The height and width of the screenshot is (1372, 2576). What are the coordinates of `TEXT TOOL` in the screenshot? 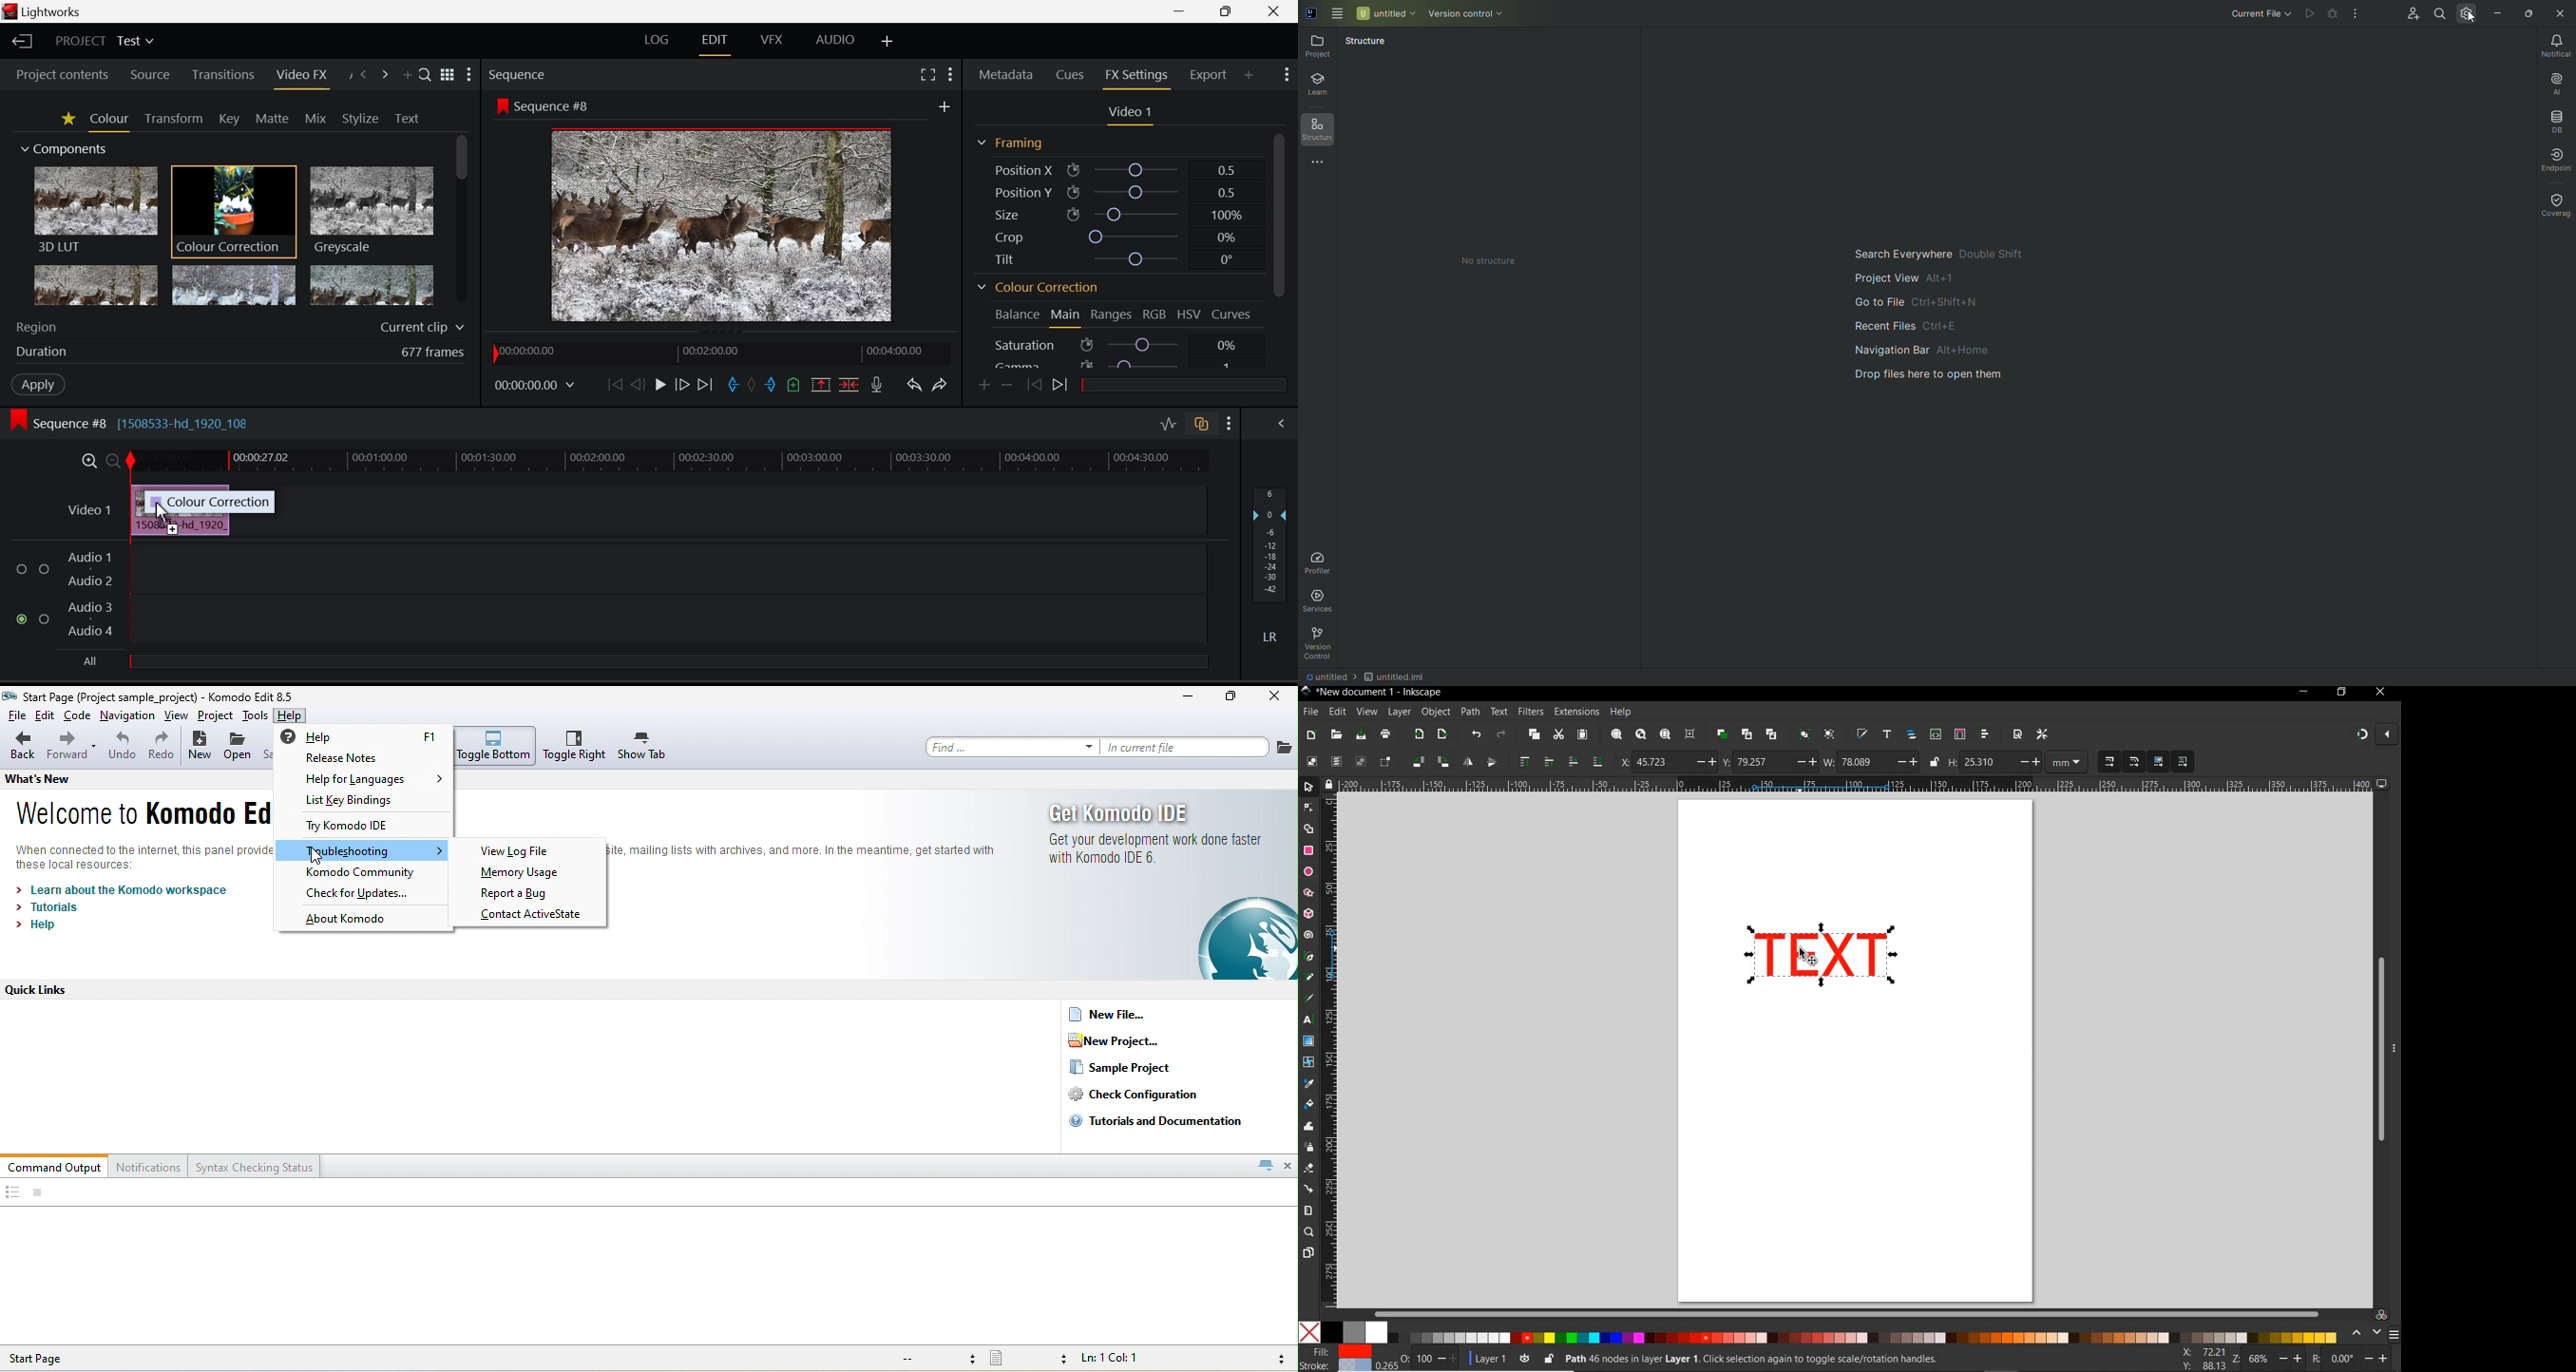 It's located at (1310, 1020).